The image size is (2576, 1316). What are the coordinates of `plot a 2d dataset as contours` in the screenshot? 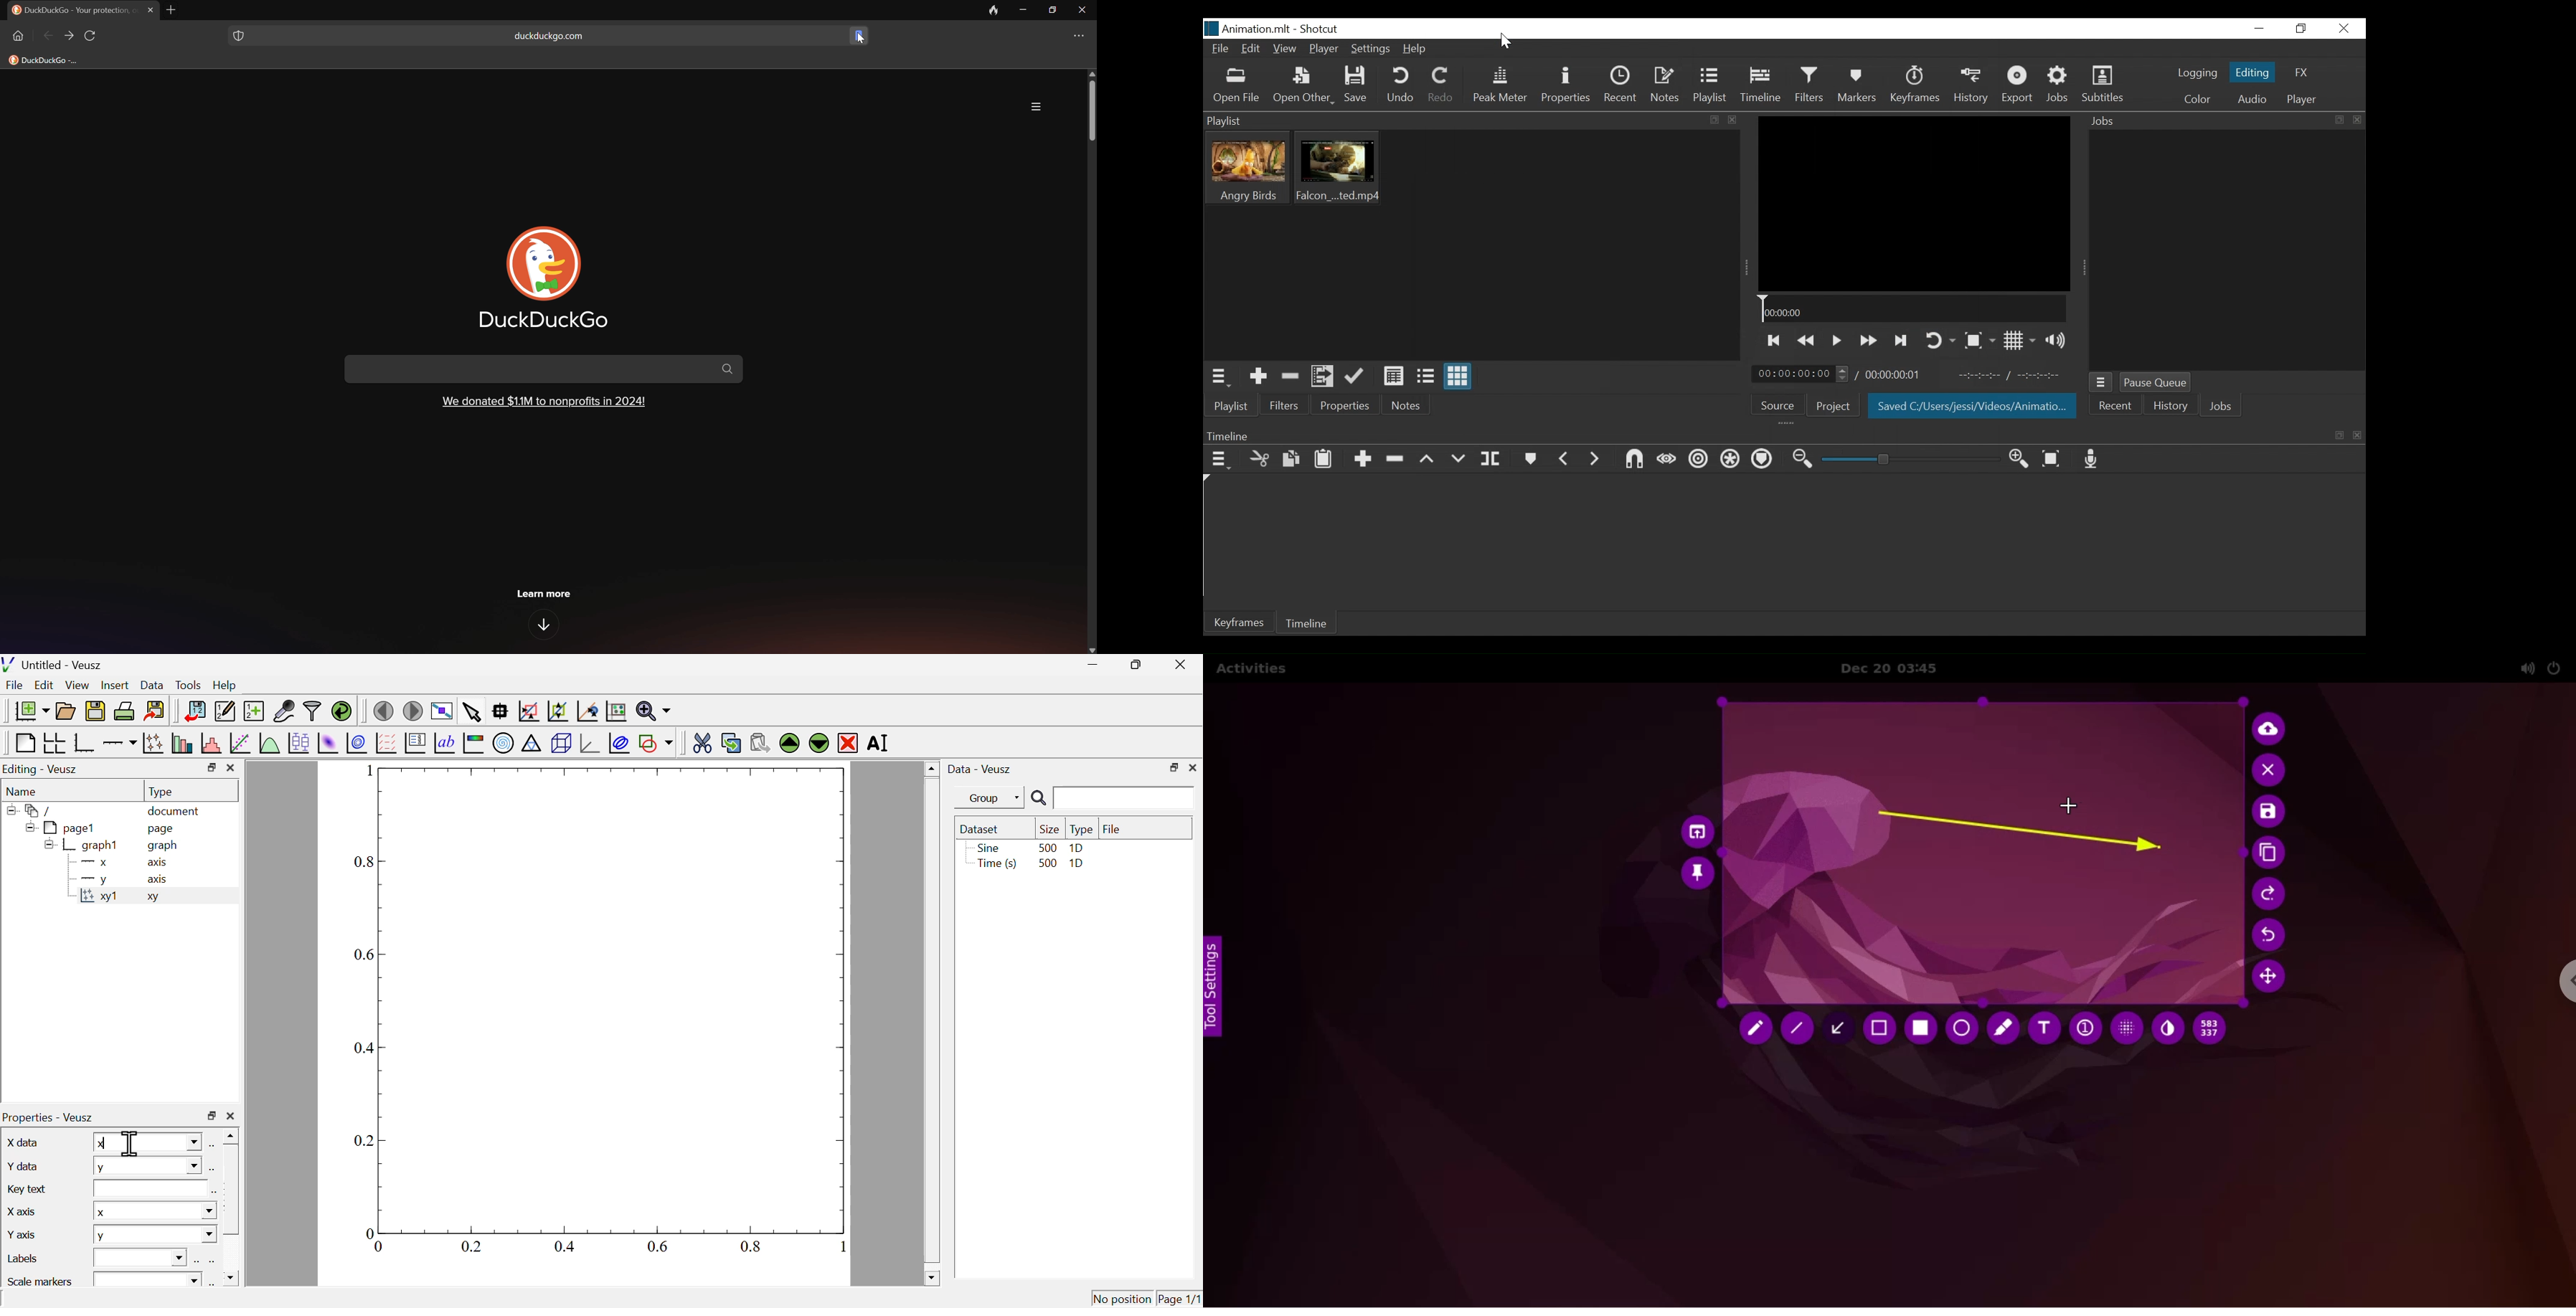 It's located at (357, 743).